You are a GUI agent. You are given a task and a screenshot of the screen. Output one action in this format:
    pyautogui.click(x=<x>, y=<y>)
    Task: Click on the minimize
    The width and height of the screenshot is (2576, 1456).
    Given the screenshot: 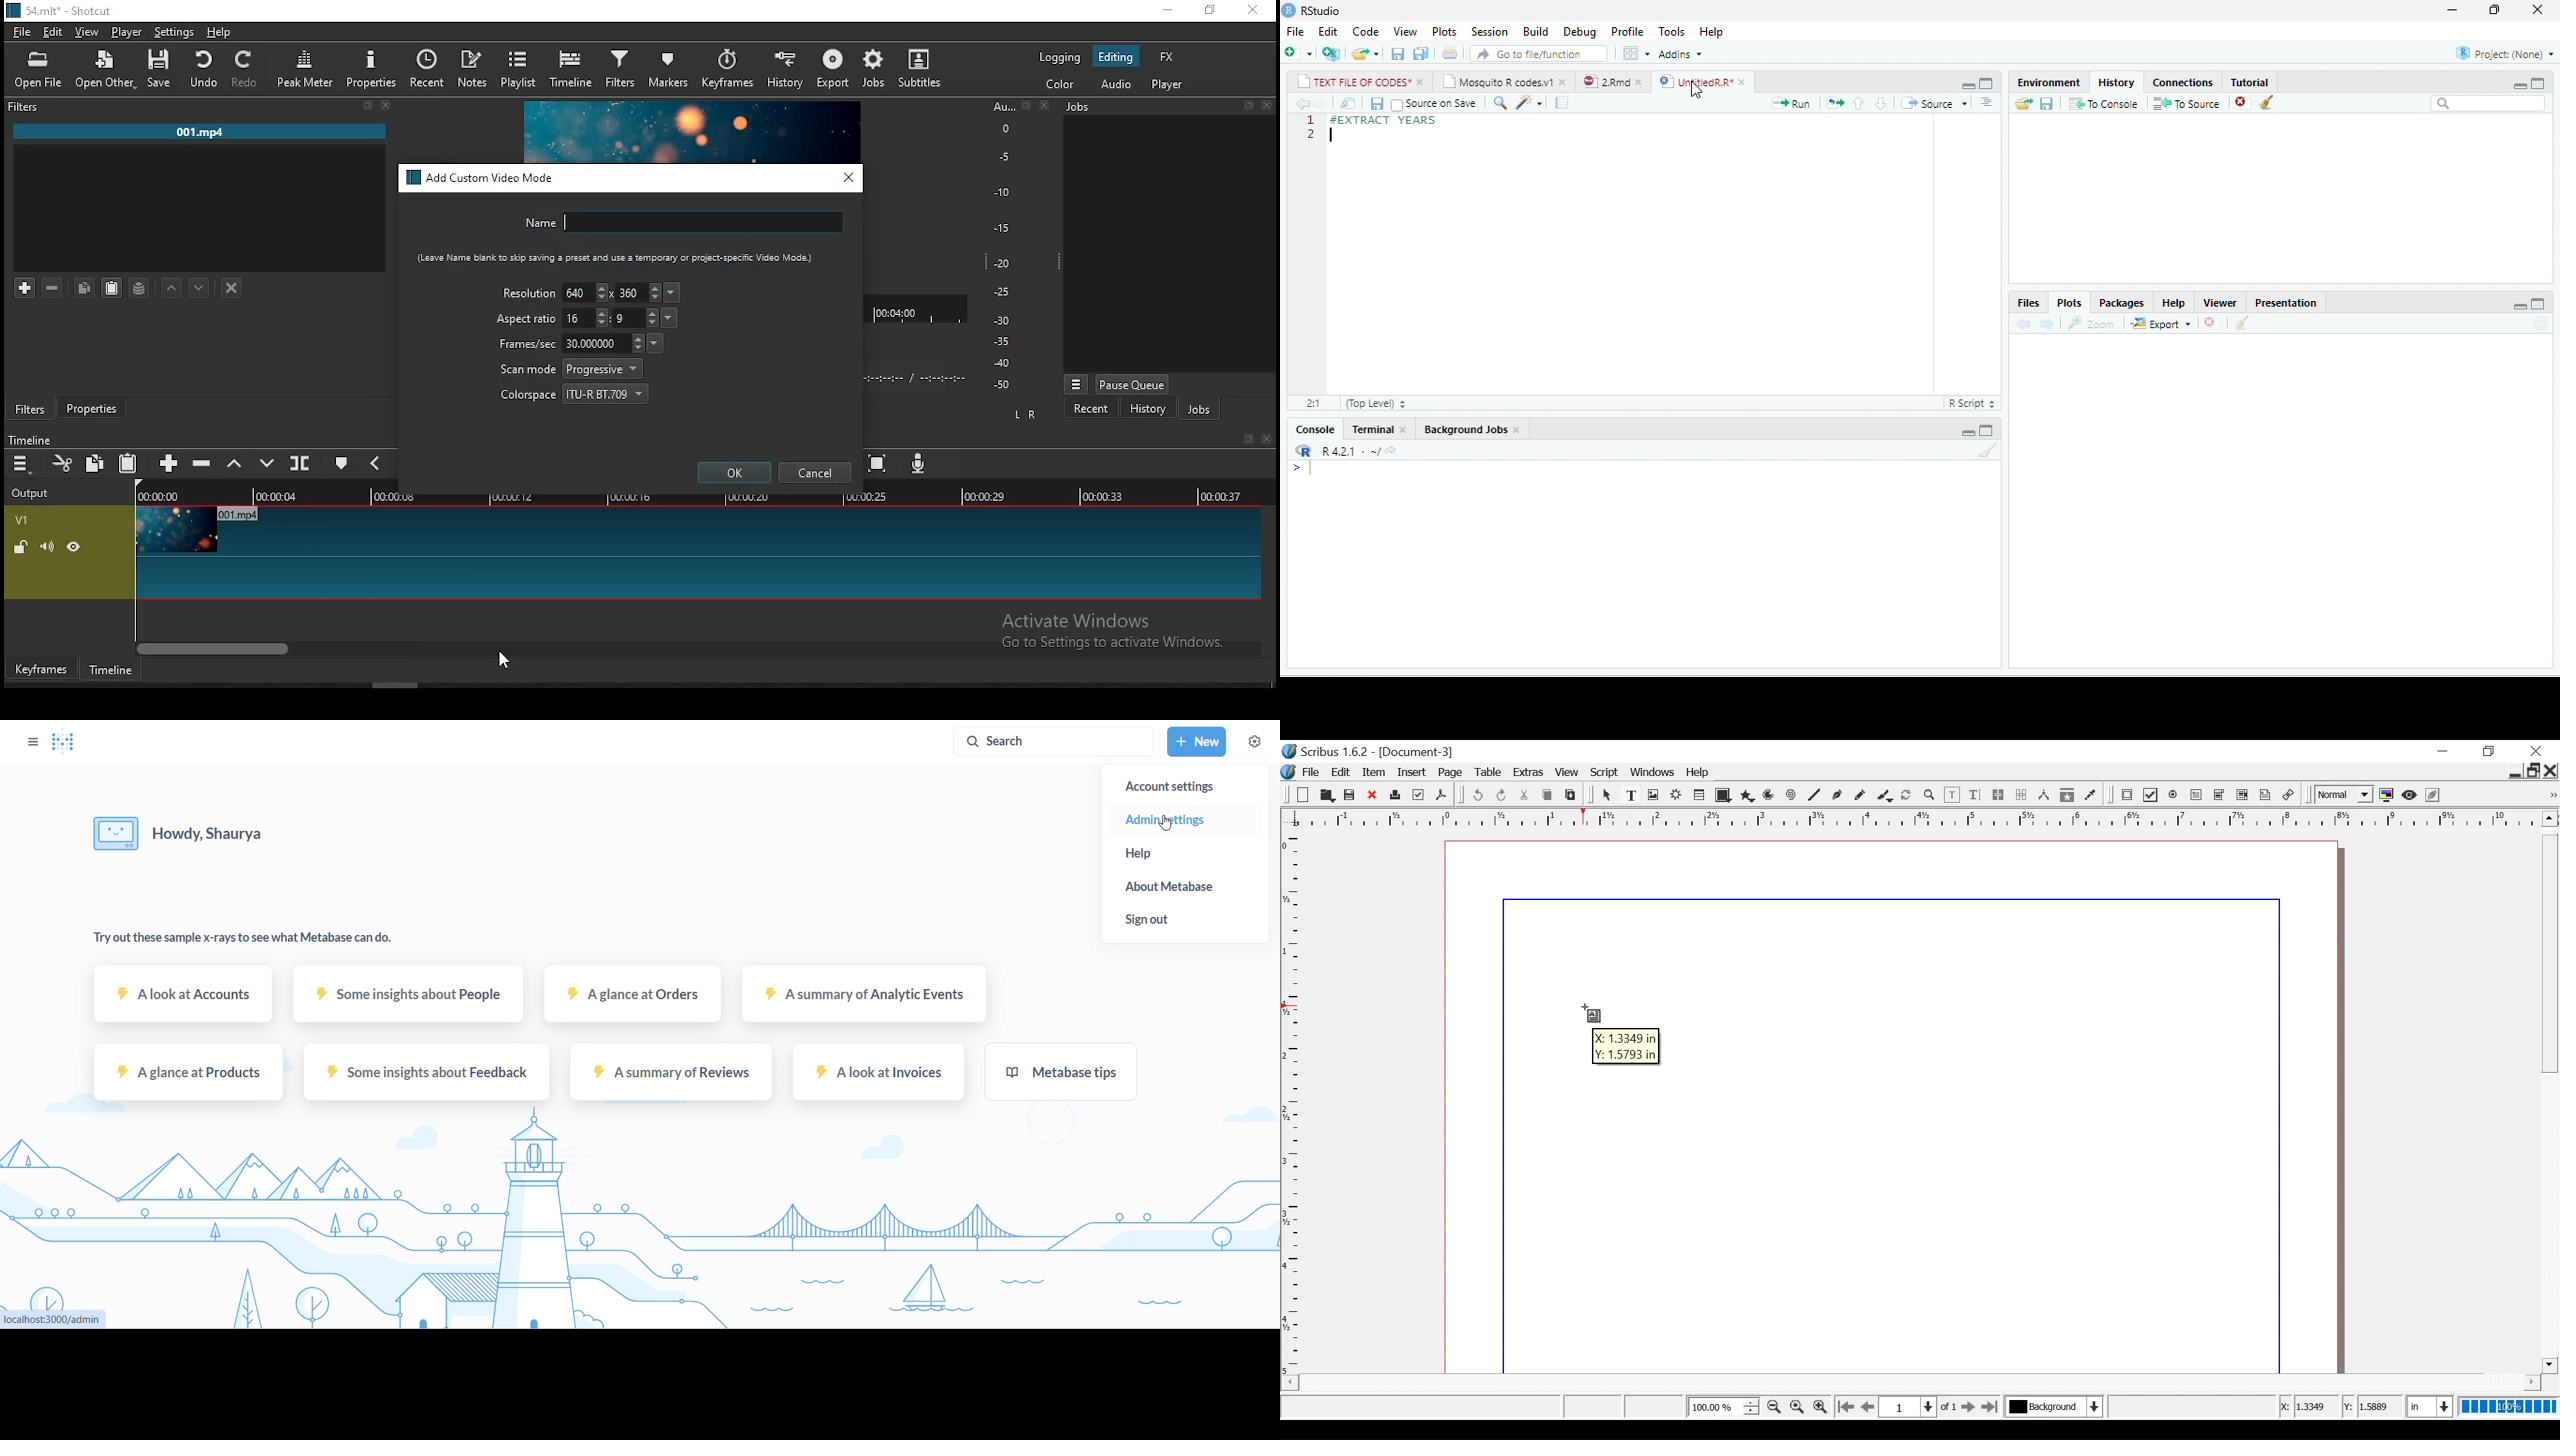 What is the action you would take?
    pyautogui.click(x=1968, y=85)
    